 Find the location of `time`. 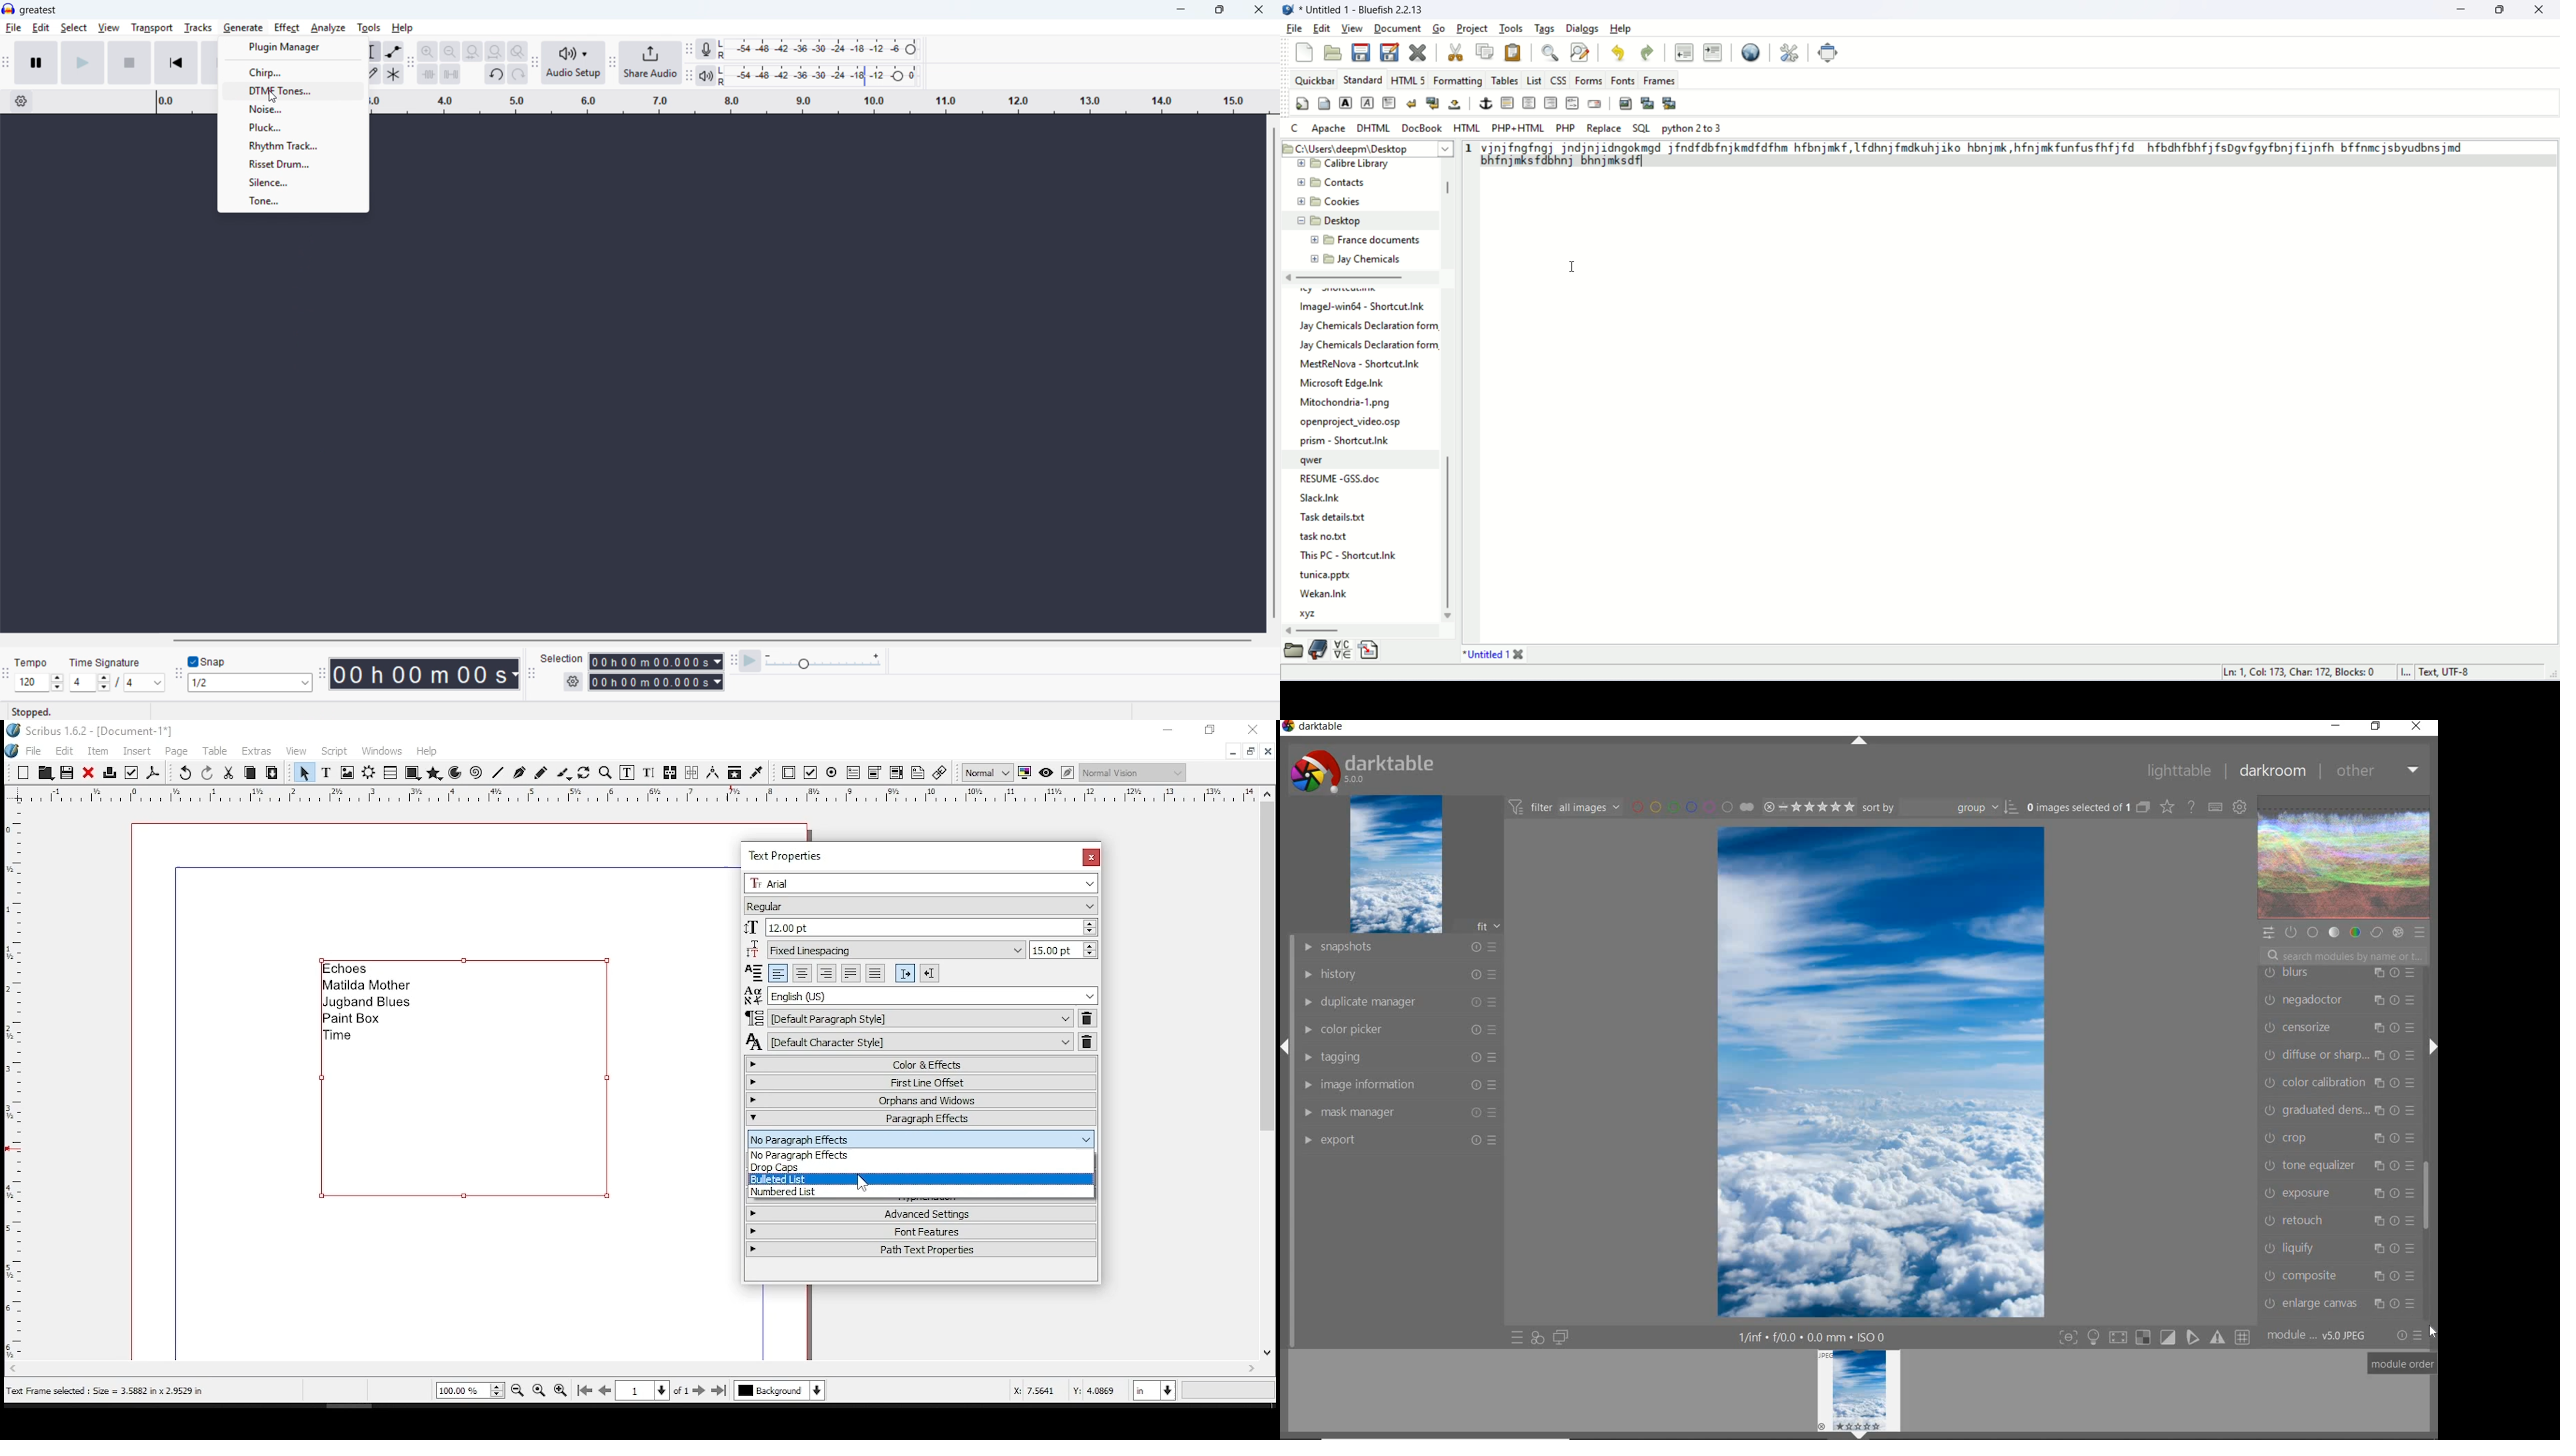

time is located at coordinates (343, 1036).